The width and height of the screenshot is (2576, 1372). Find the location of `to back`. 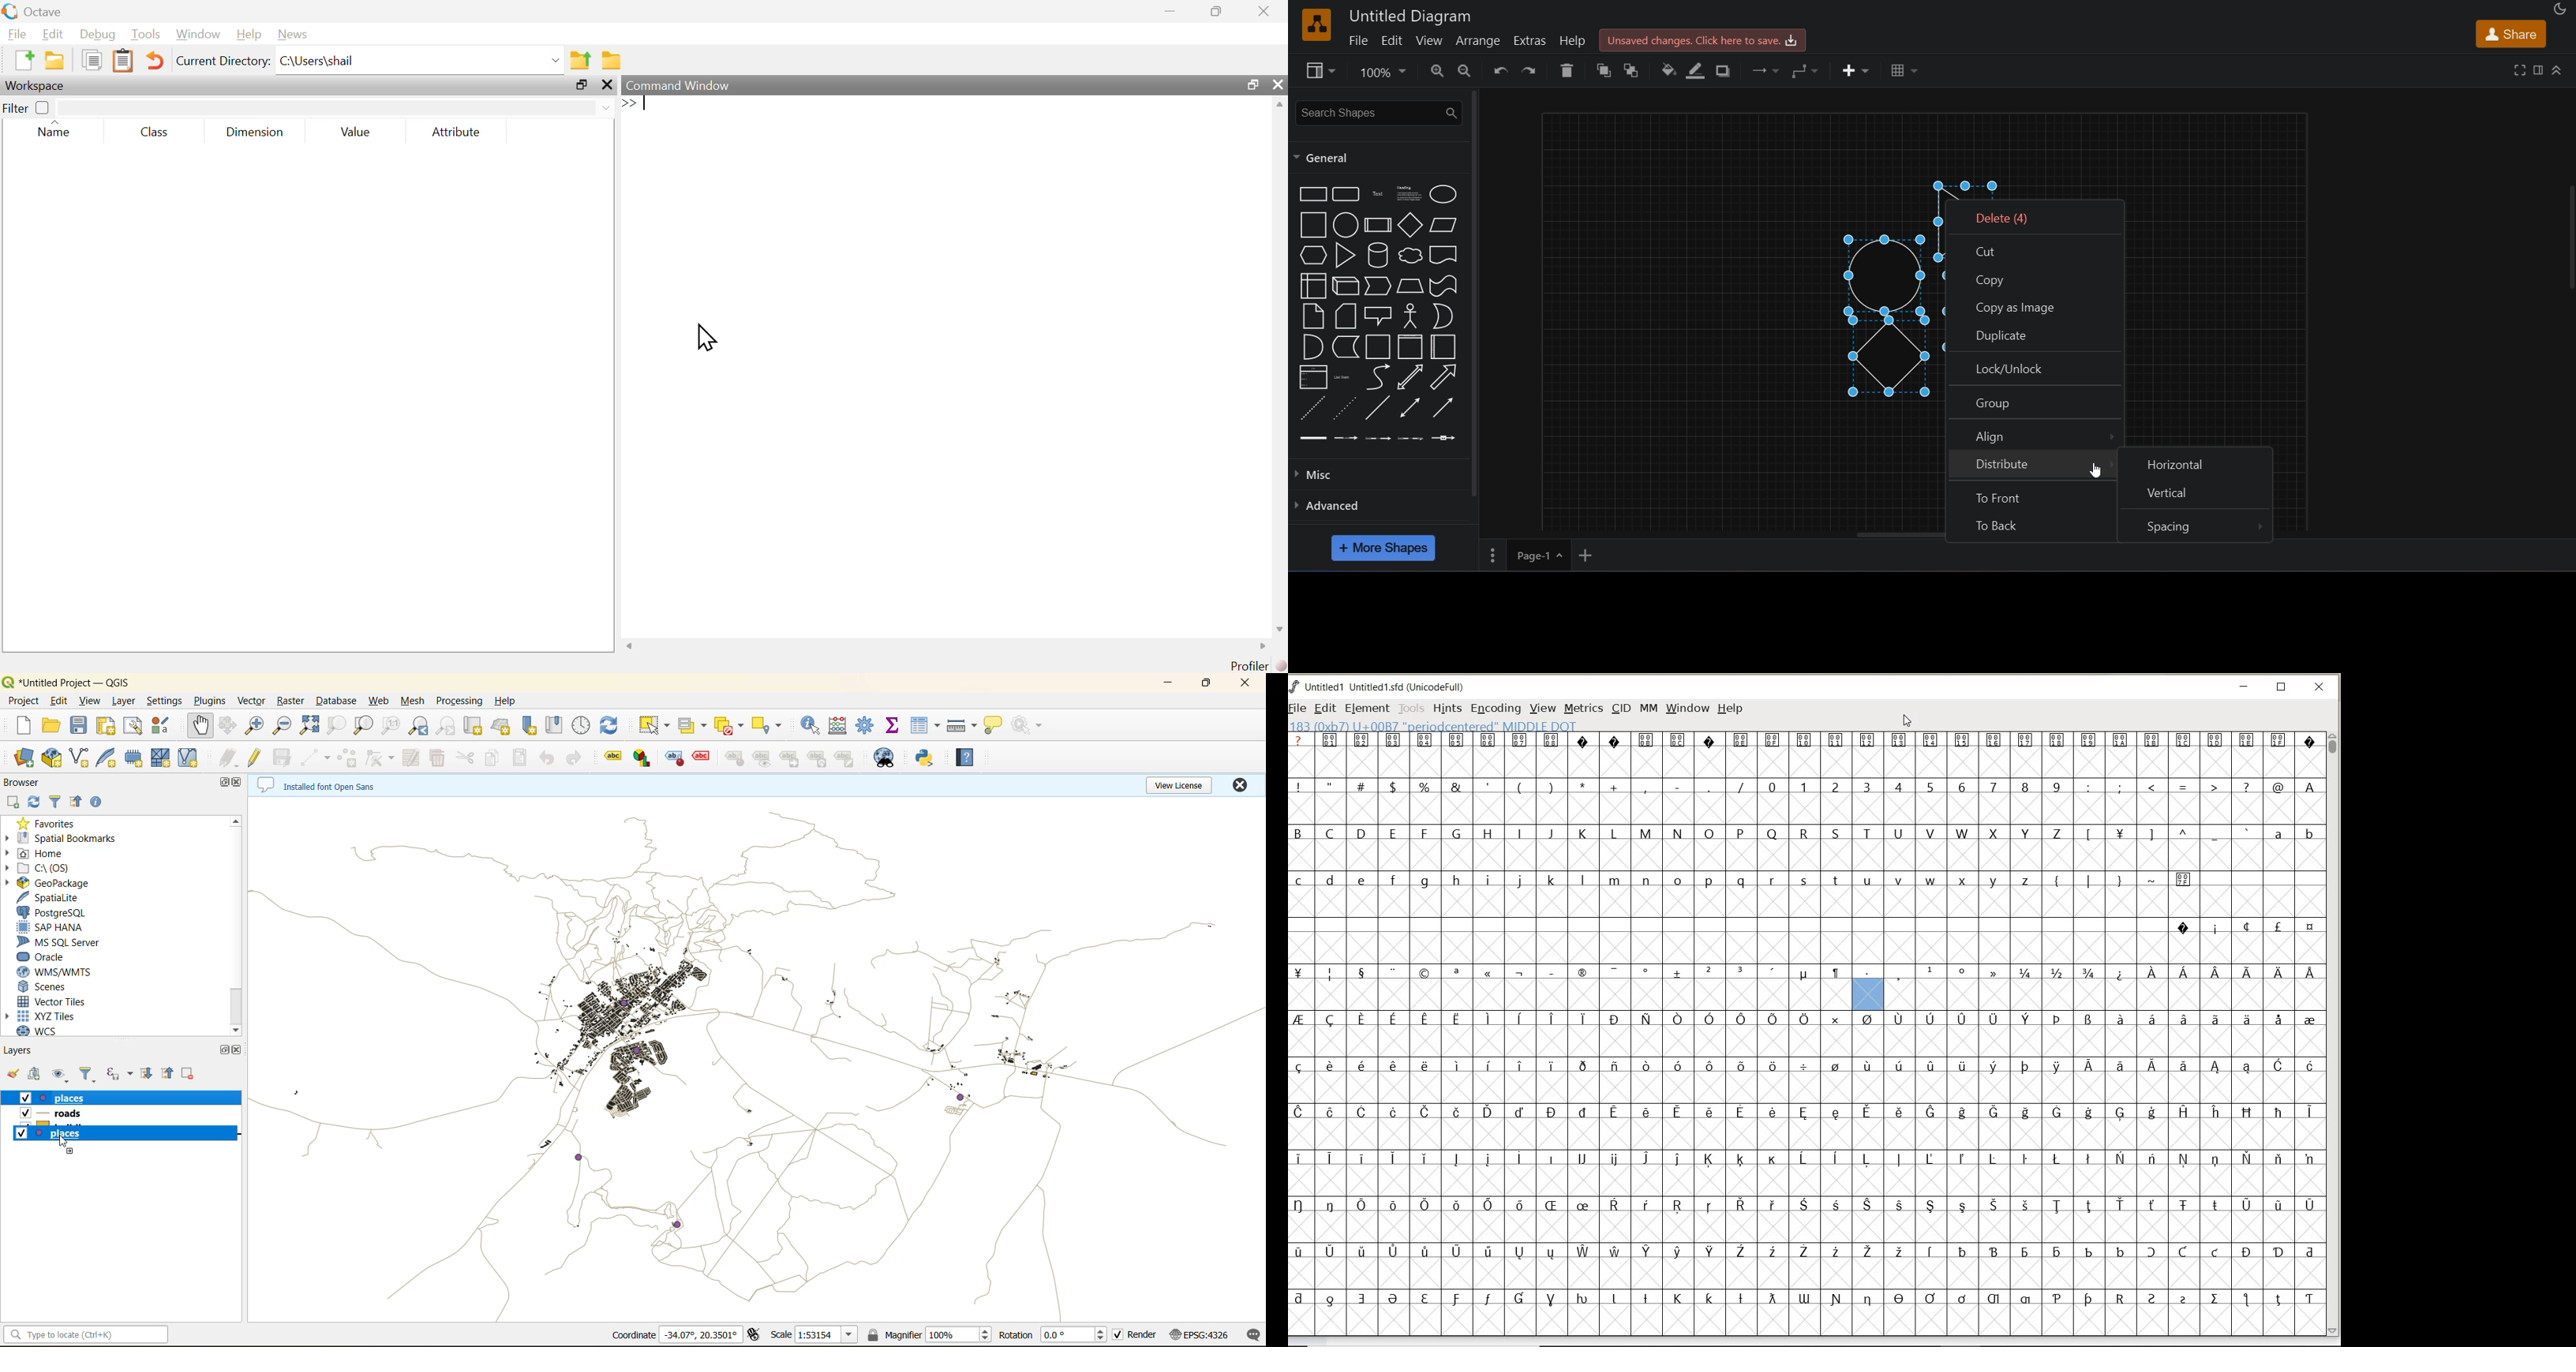

to back is located at coordinates (1636, 70).